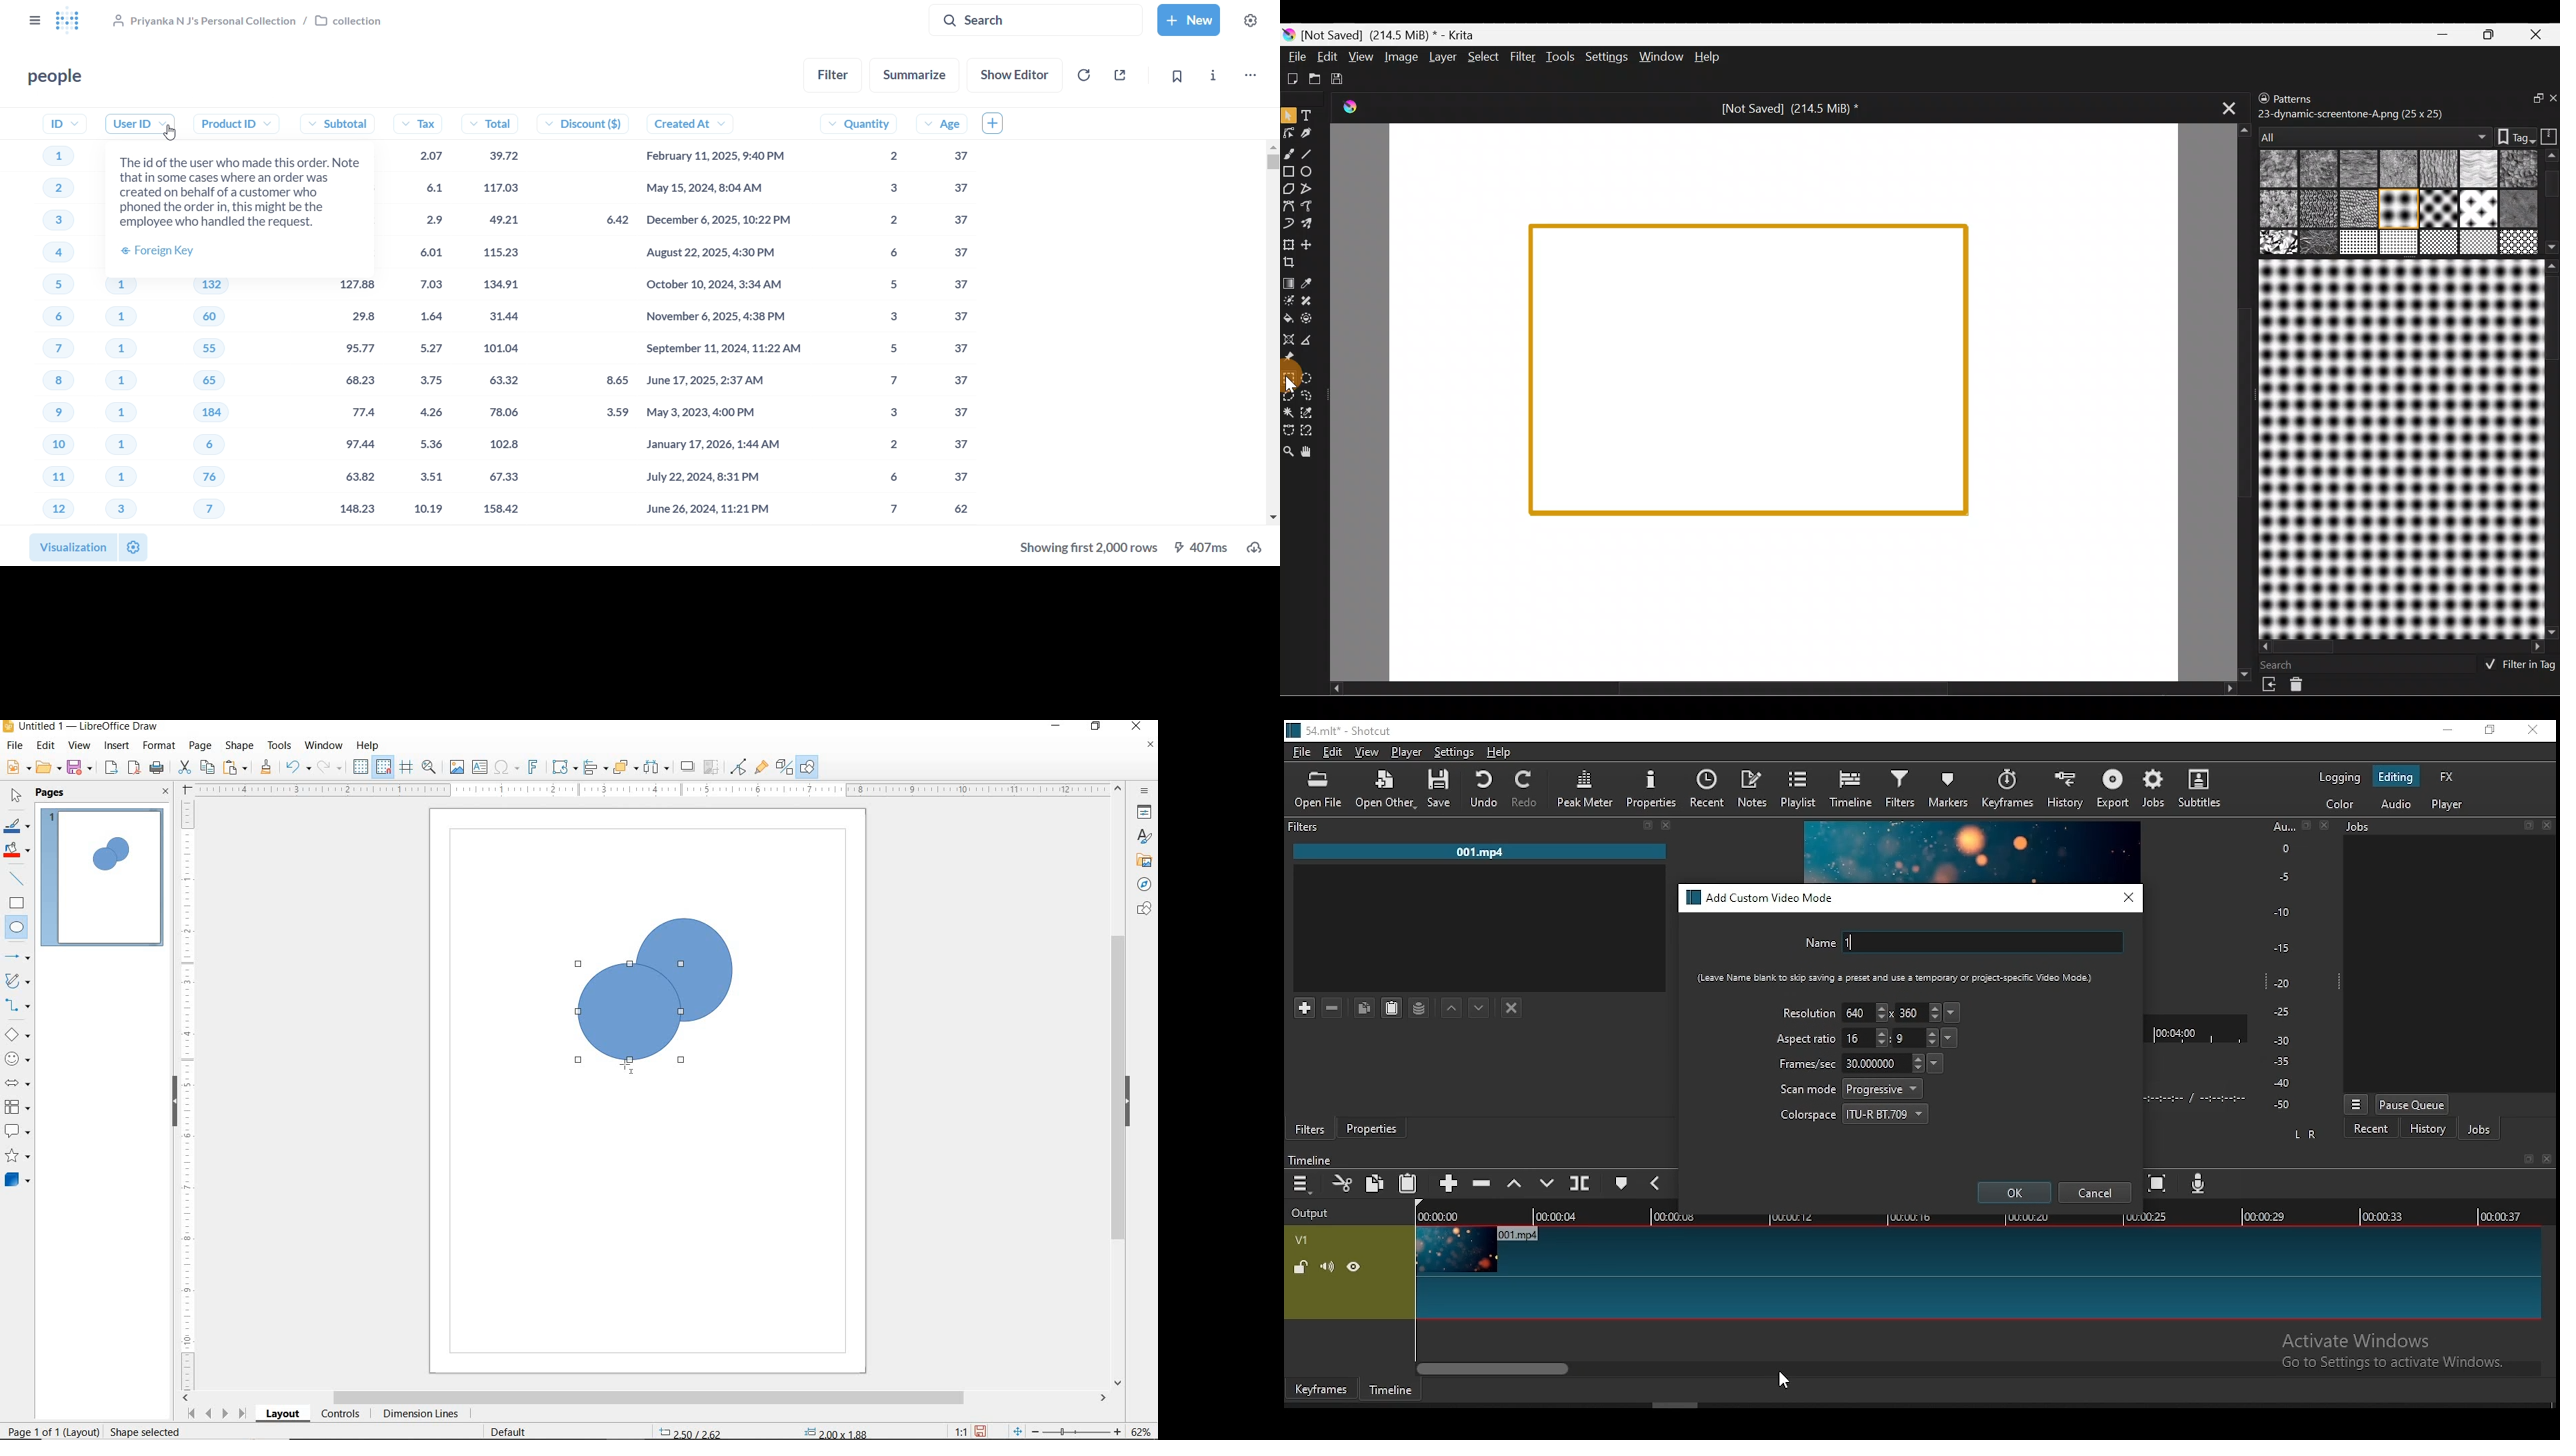  What do you see at coordinates (1059, 727) in the screenshot?
I see `MINIMIZE` at bounding box center [1059, 727].